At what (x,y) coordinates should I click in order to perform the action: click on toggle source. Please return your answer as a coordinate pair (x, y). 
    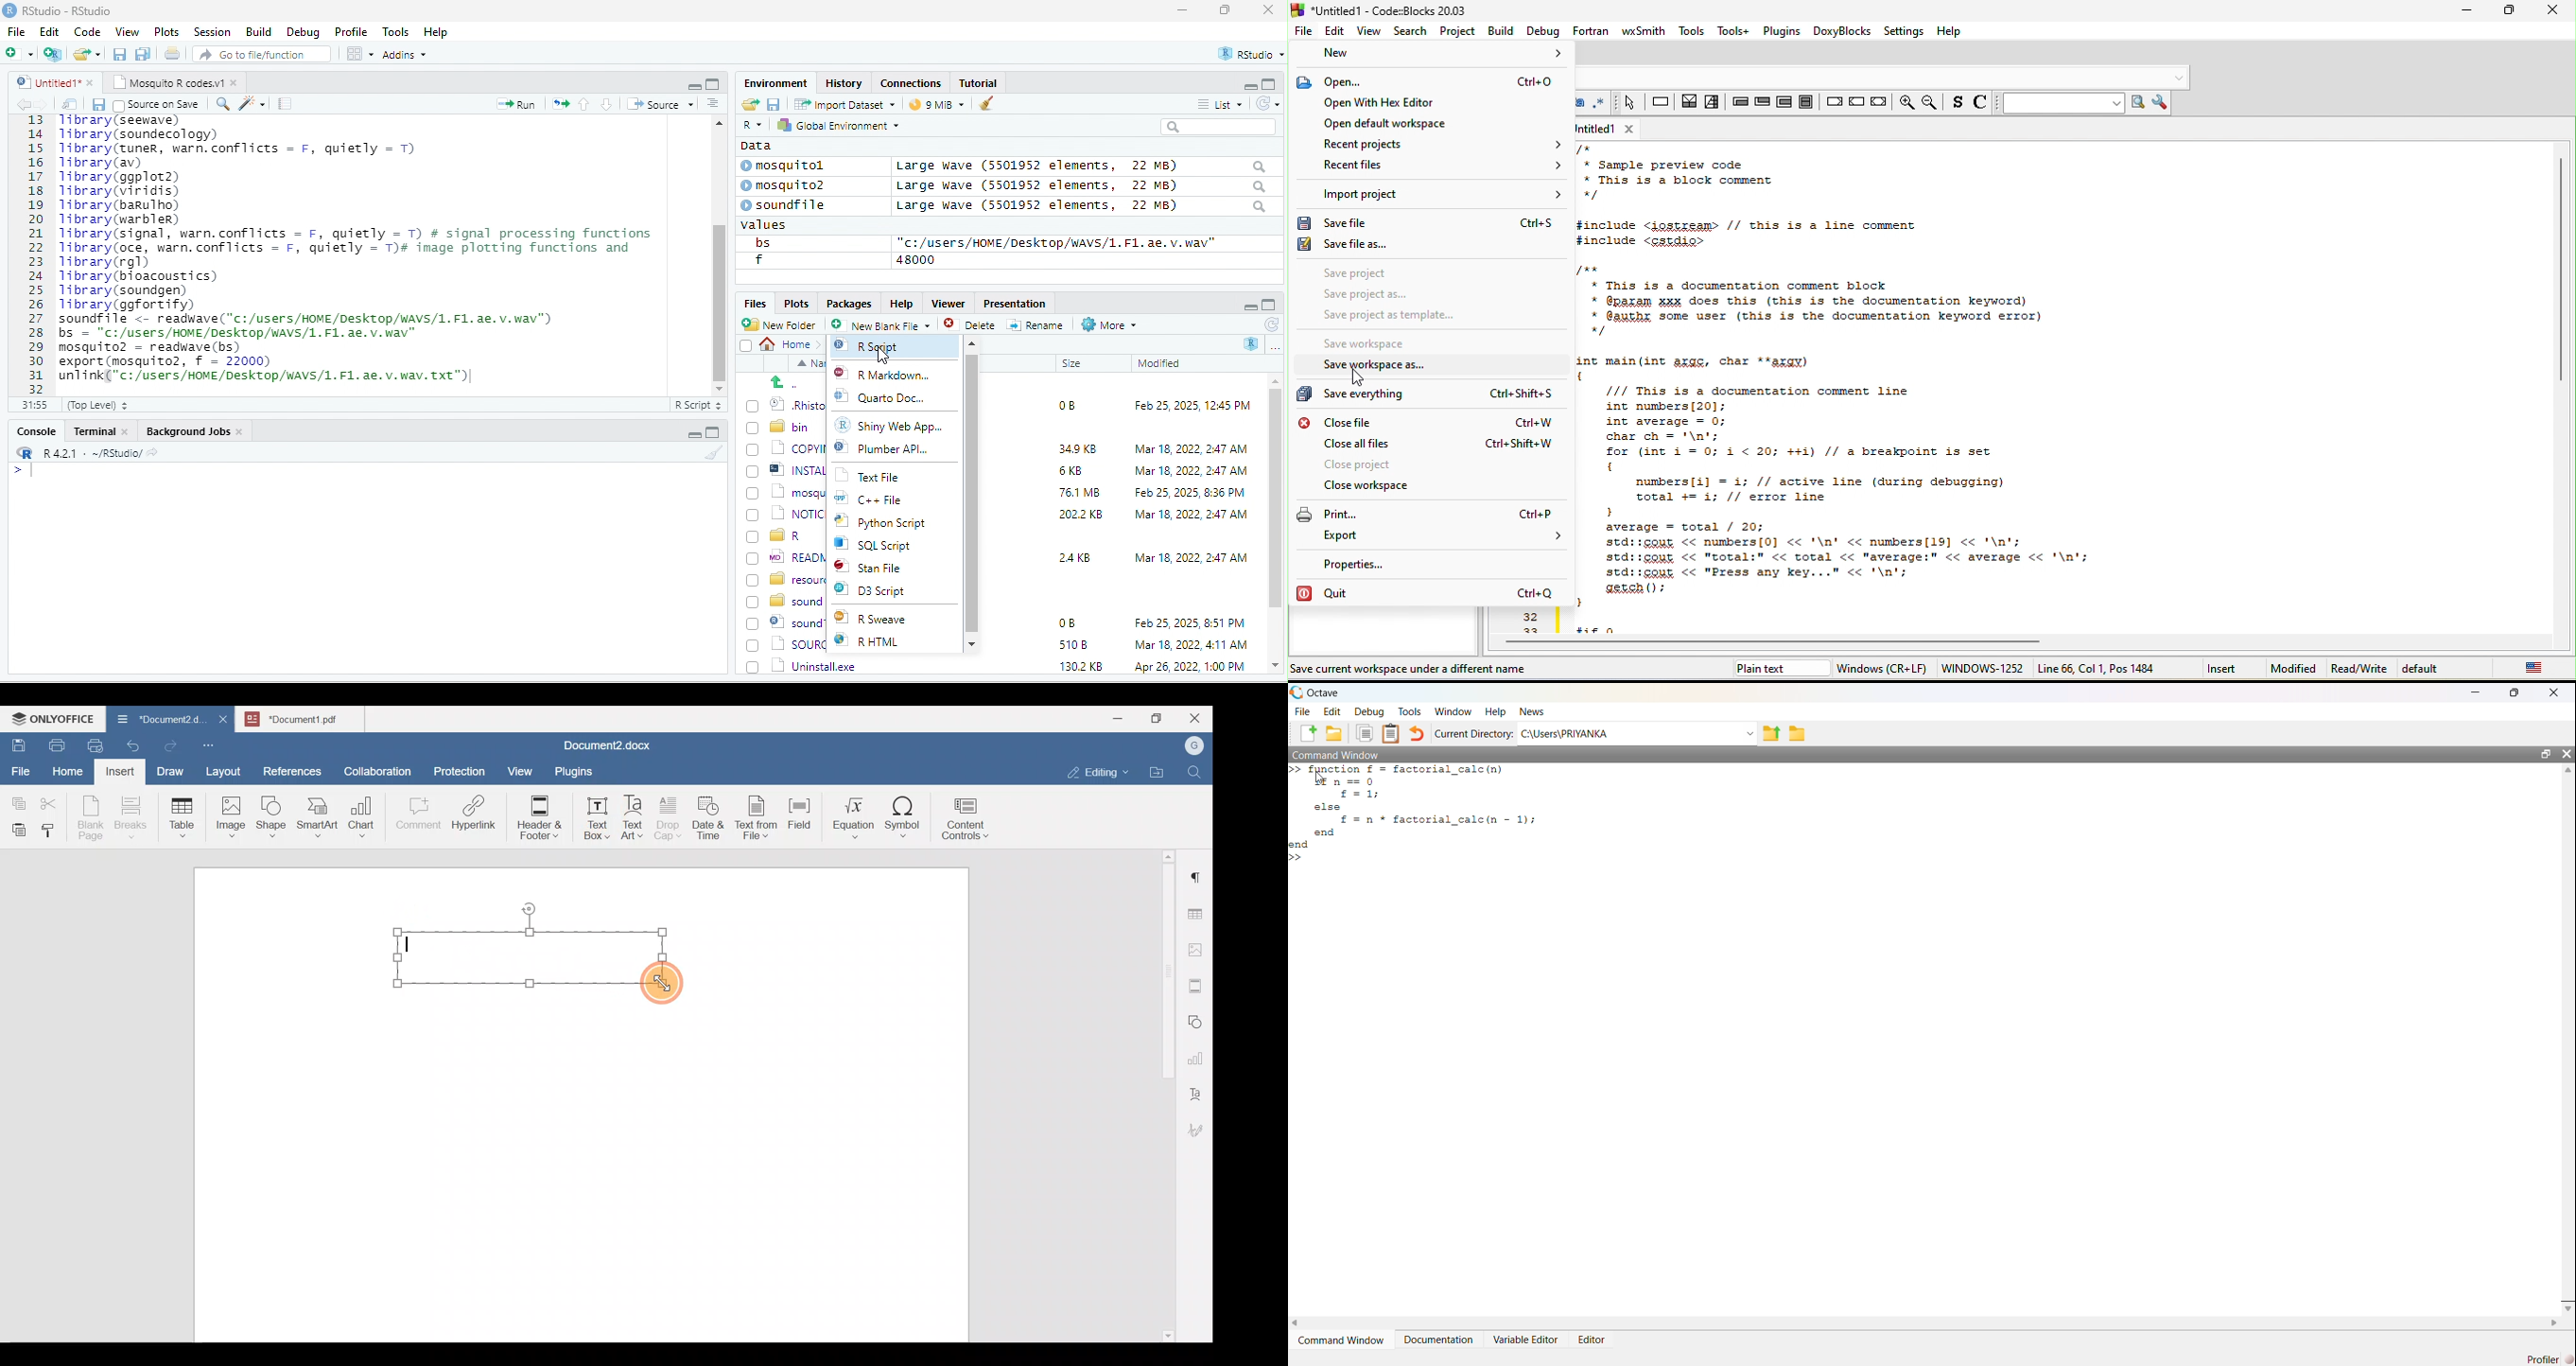
    Looking at the image, I should click on (1980, 105).